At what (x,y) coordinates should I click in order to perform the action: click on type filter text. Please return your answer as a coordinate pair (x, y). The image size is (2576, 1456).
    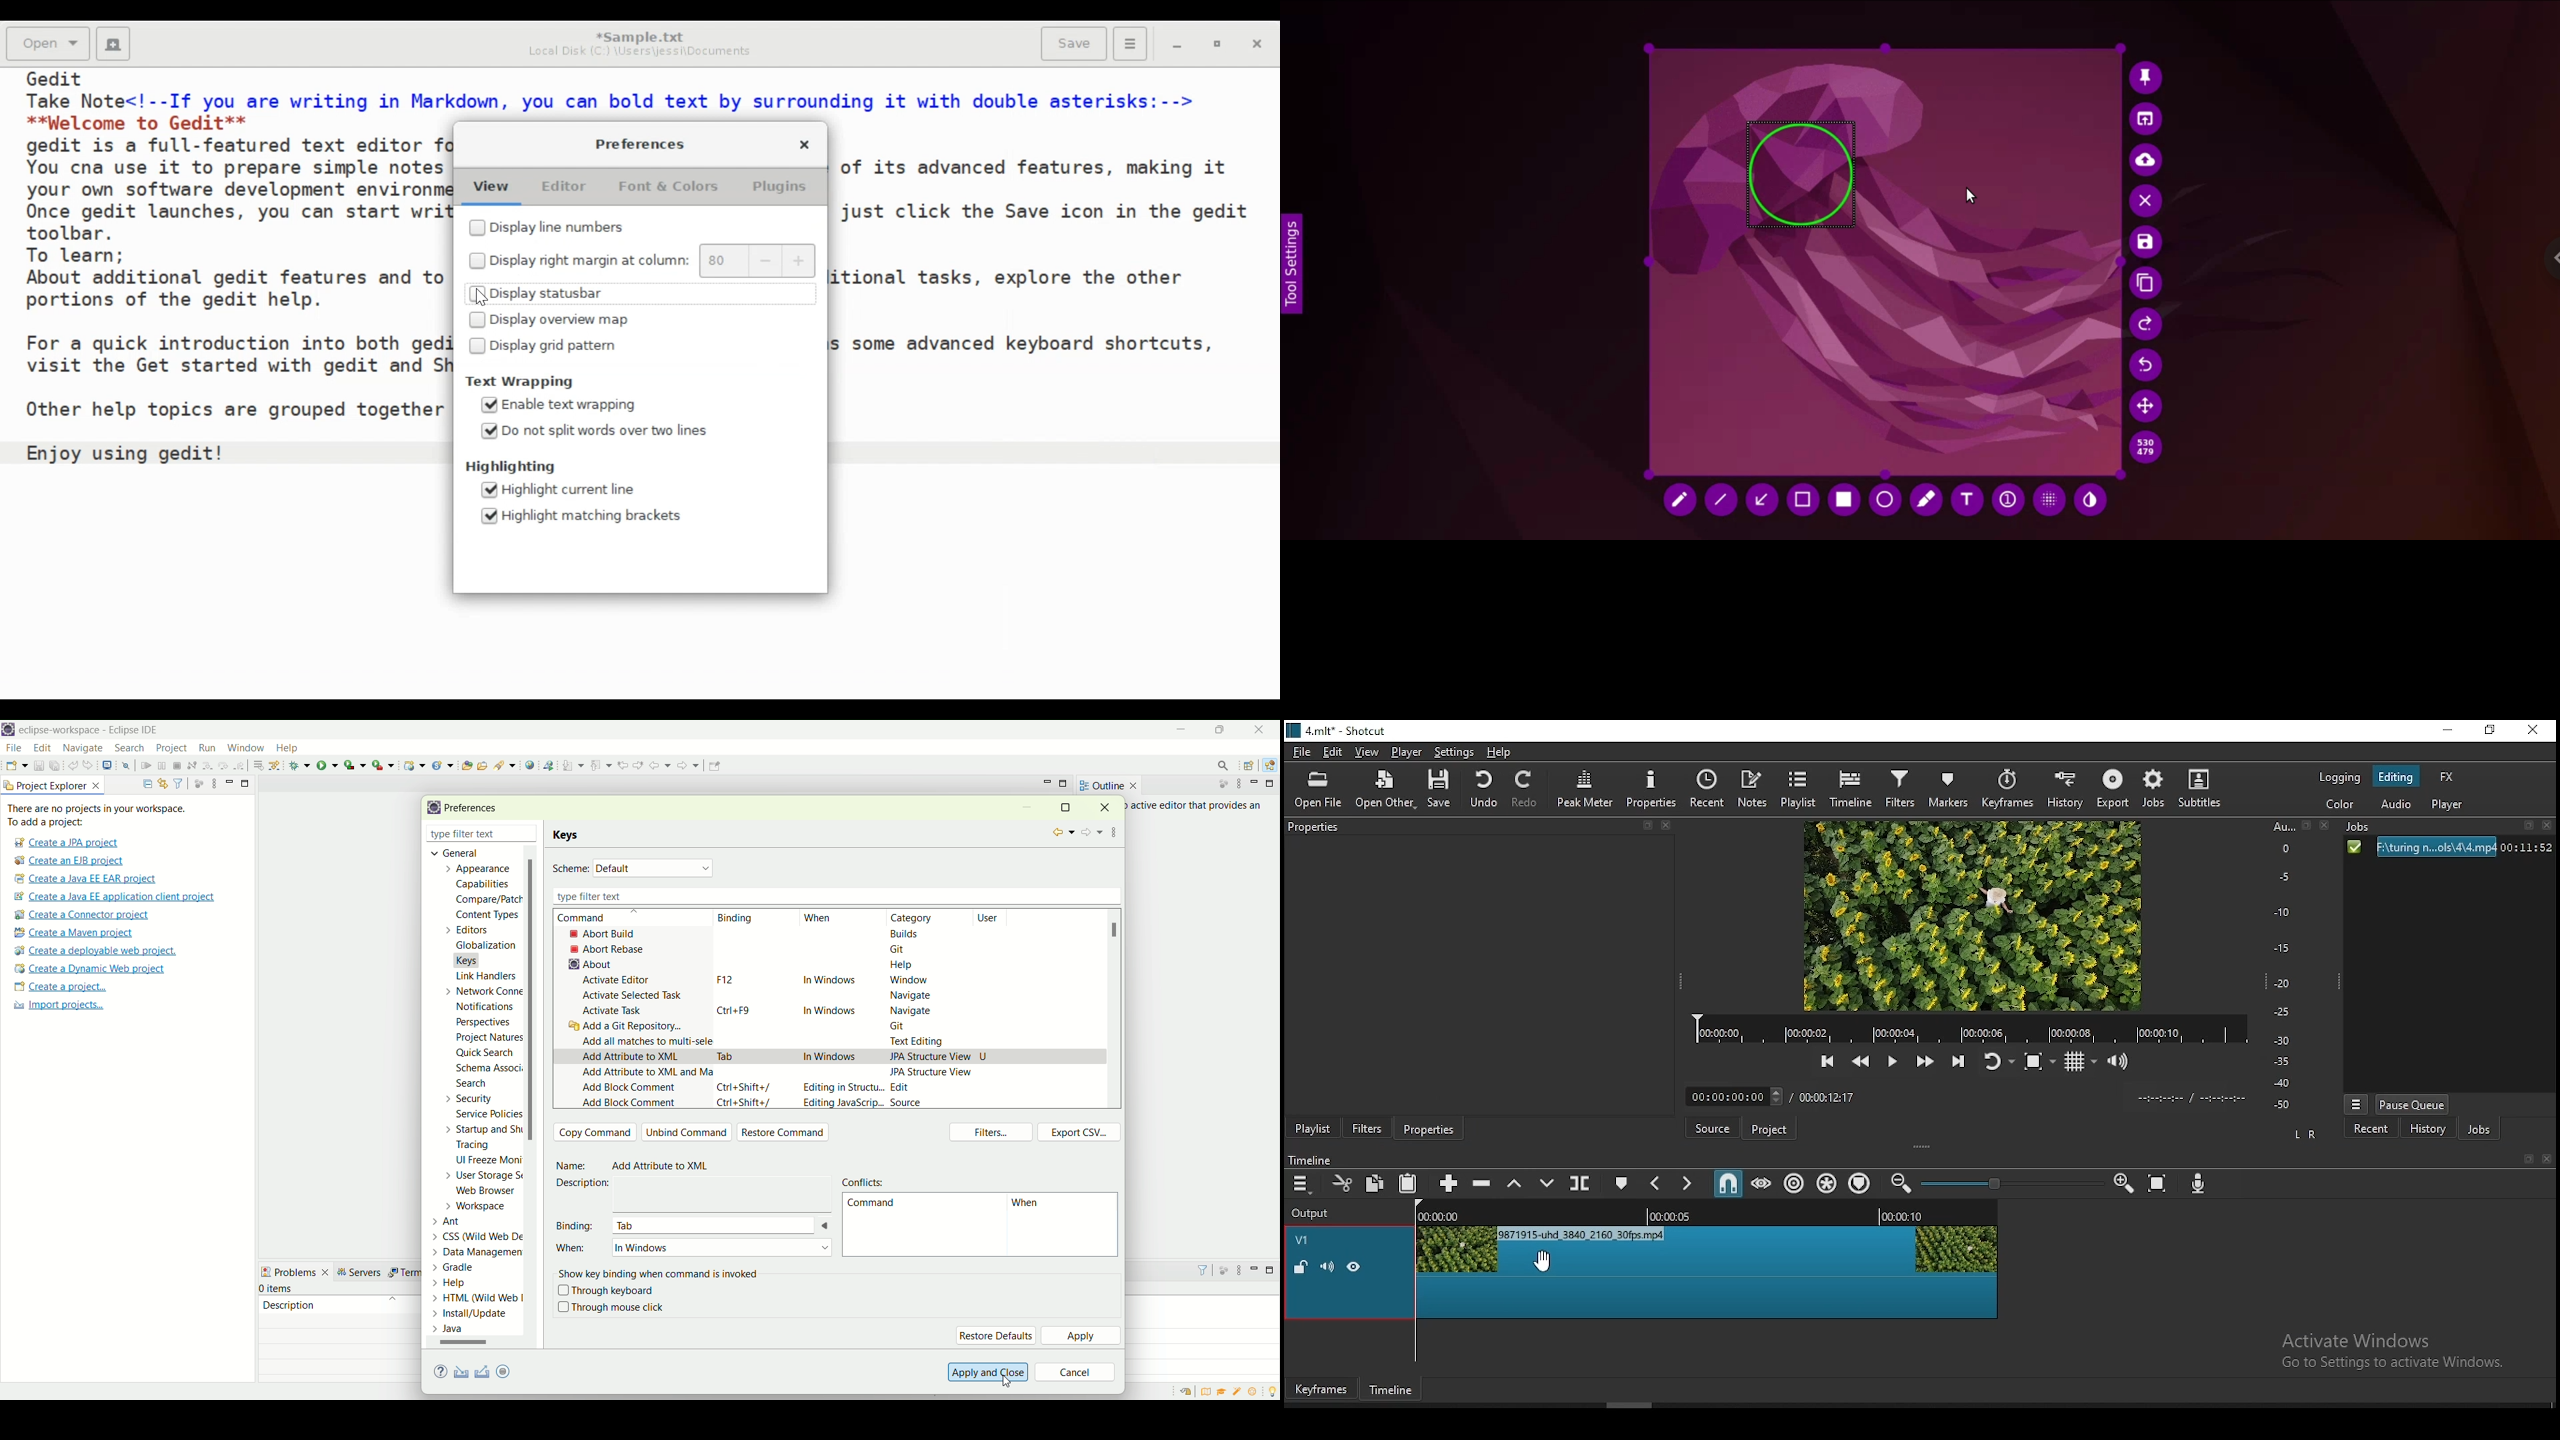
    Looking at the image, I should click on (465, 835).